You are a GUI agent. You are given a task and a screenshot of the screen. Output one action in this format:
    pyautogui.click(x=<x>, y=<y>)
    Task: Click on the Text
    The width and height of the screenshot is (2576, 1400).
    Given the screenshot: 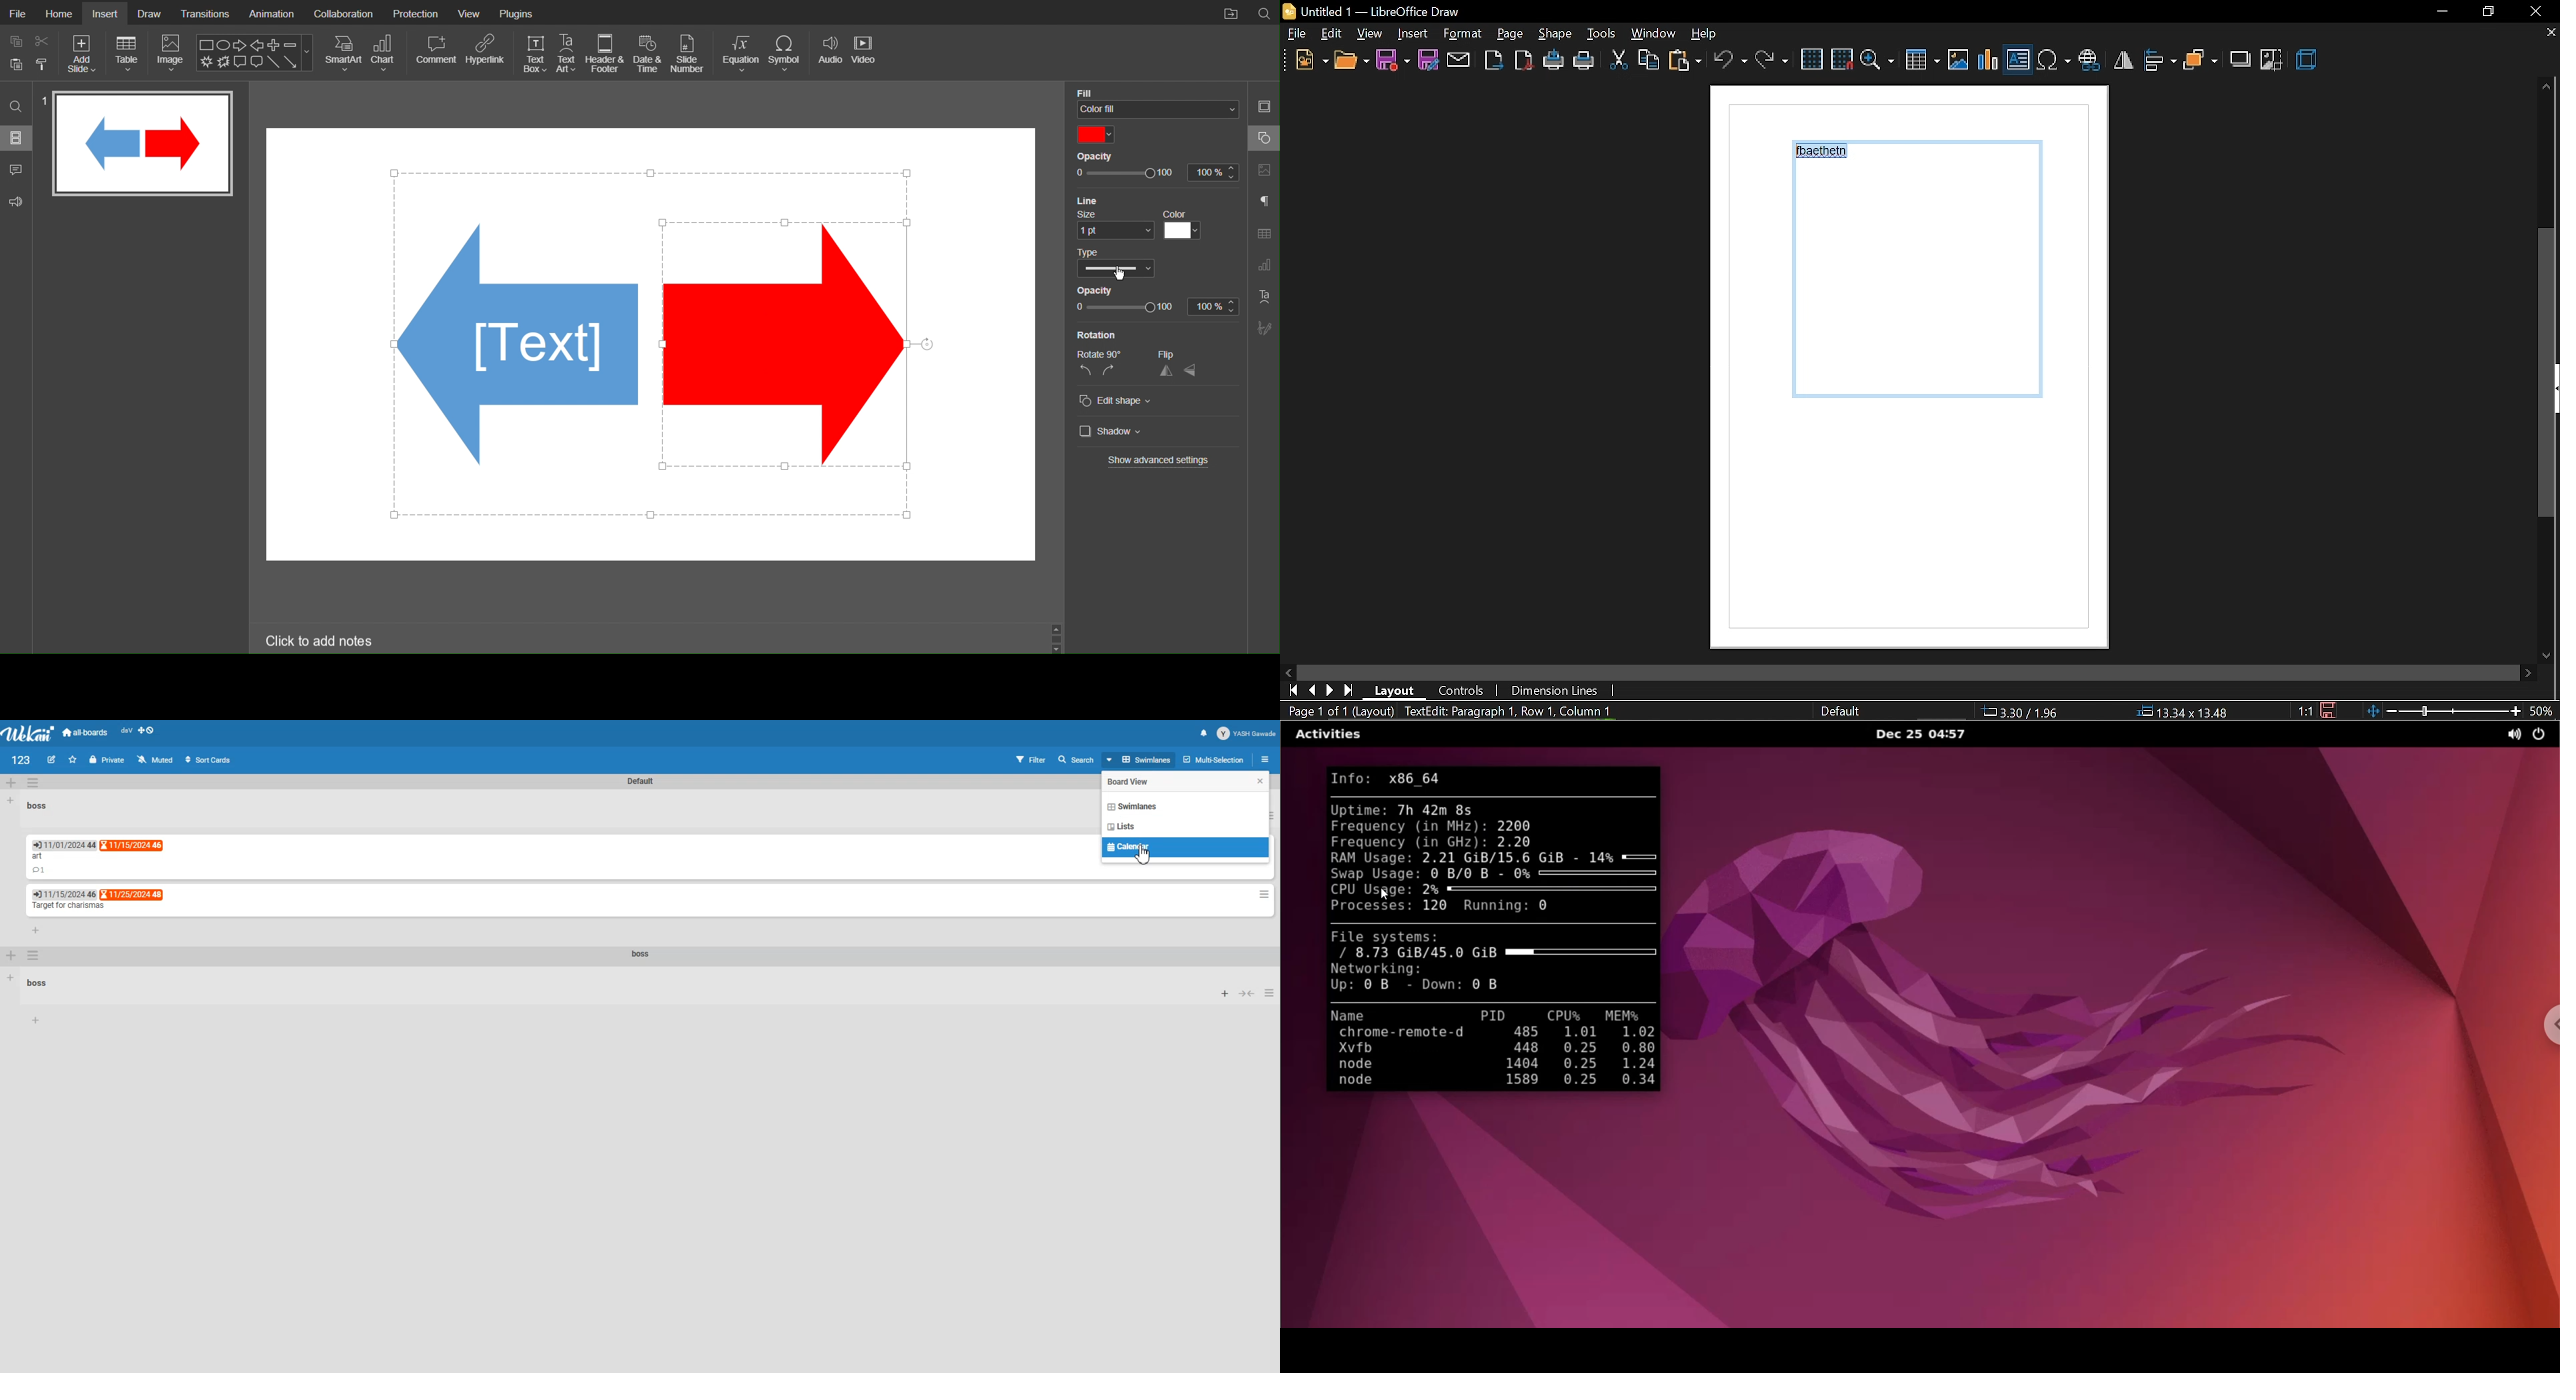 What is the action you would take?
    pyautogui.click(x=39, y=804)
    